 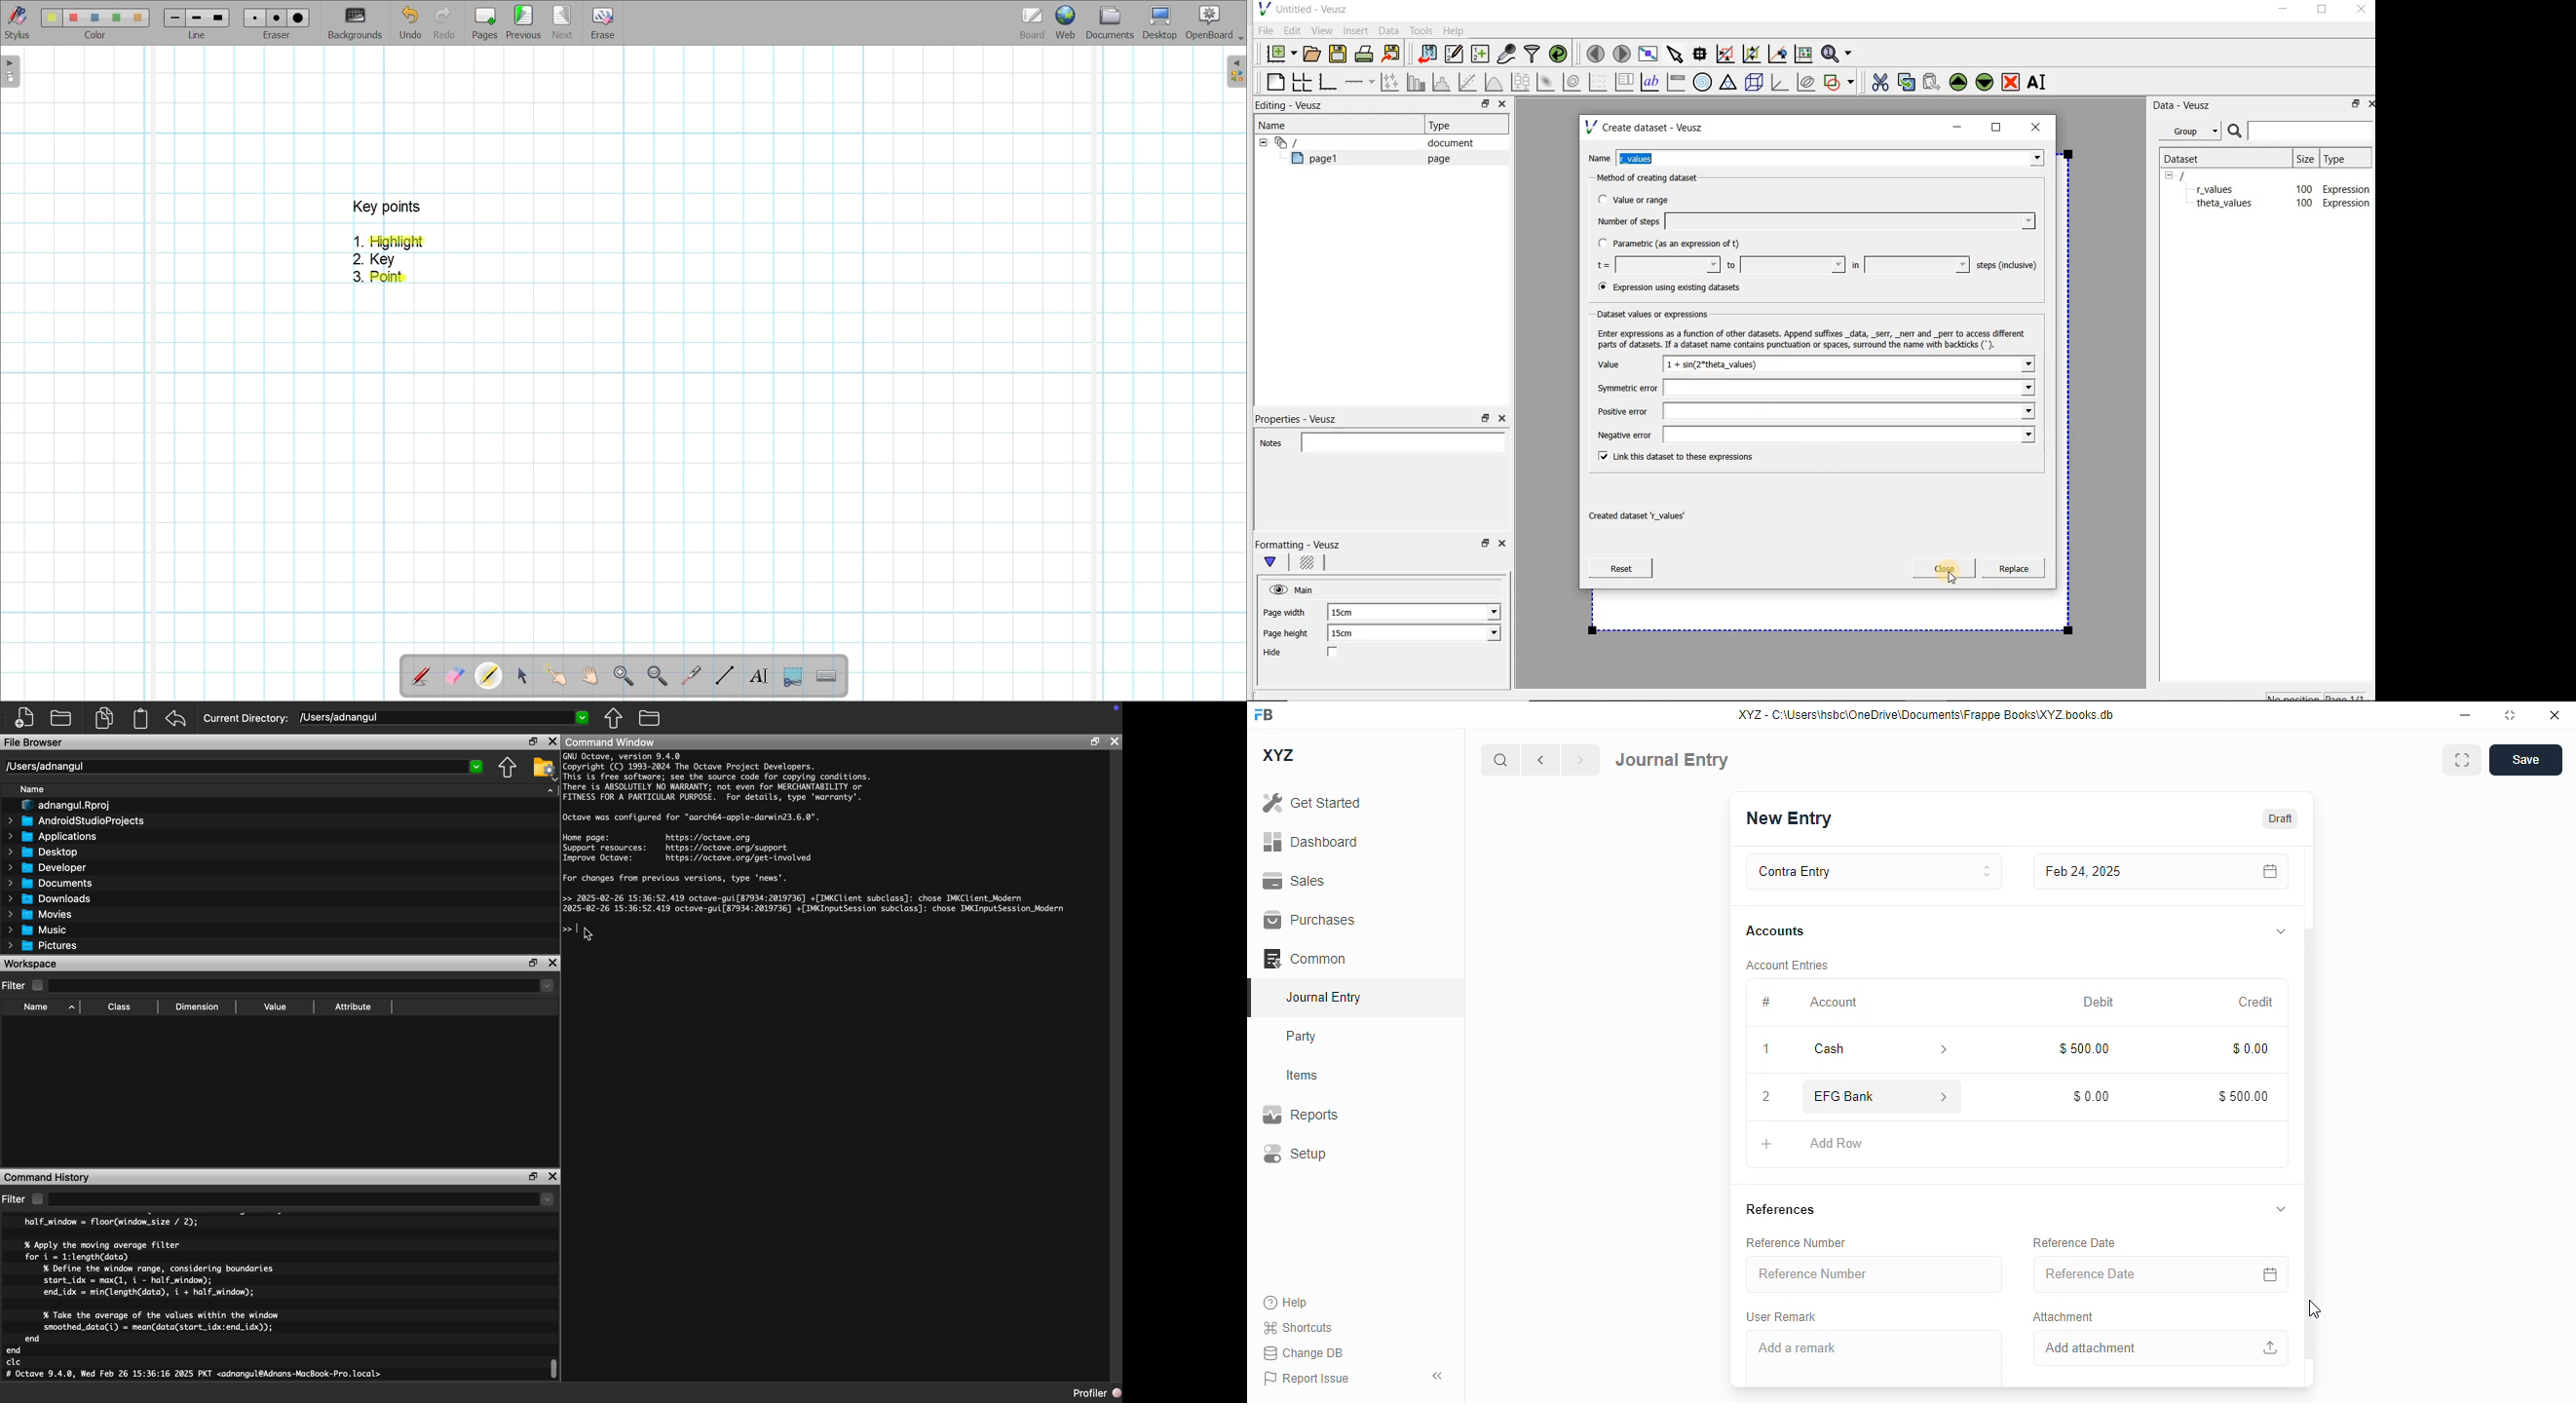 I want to click on $0.00, so click(x=2090, y=1097).